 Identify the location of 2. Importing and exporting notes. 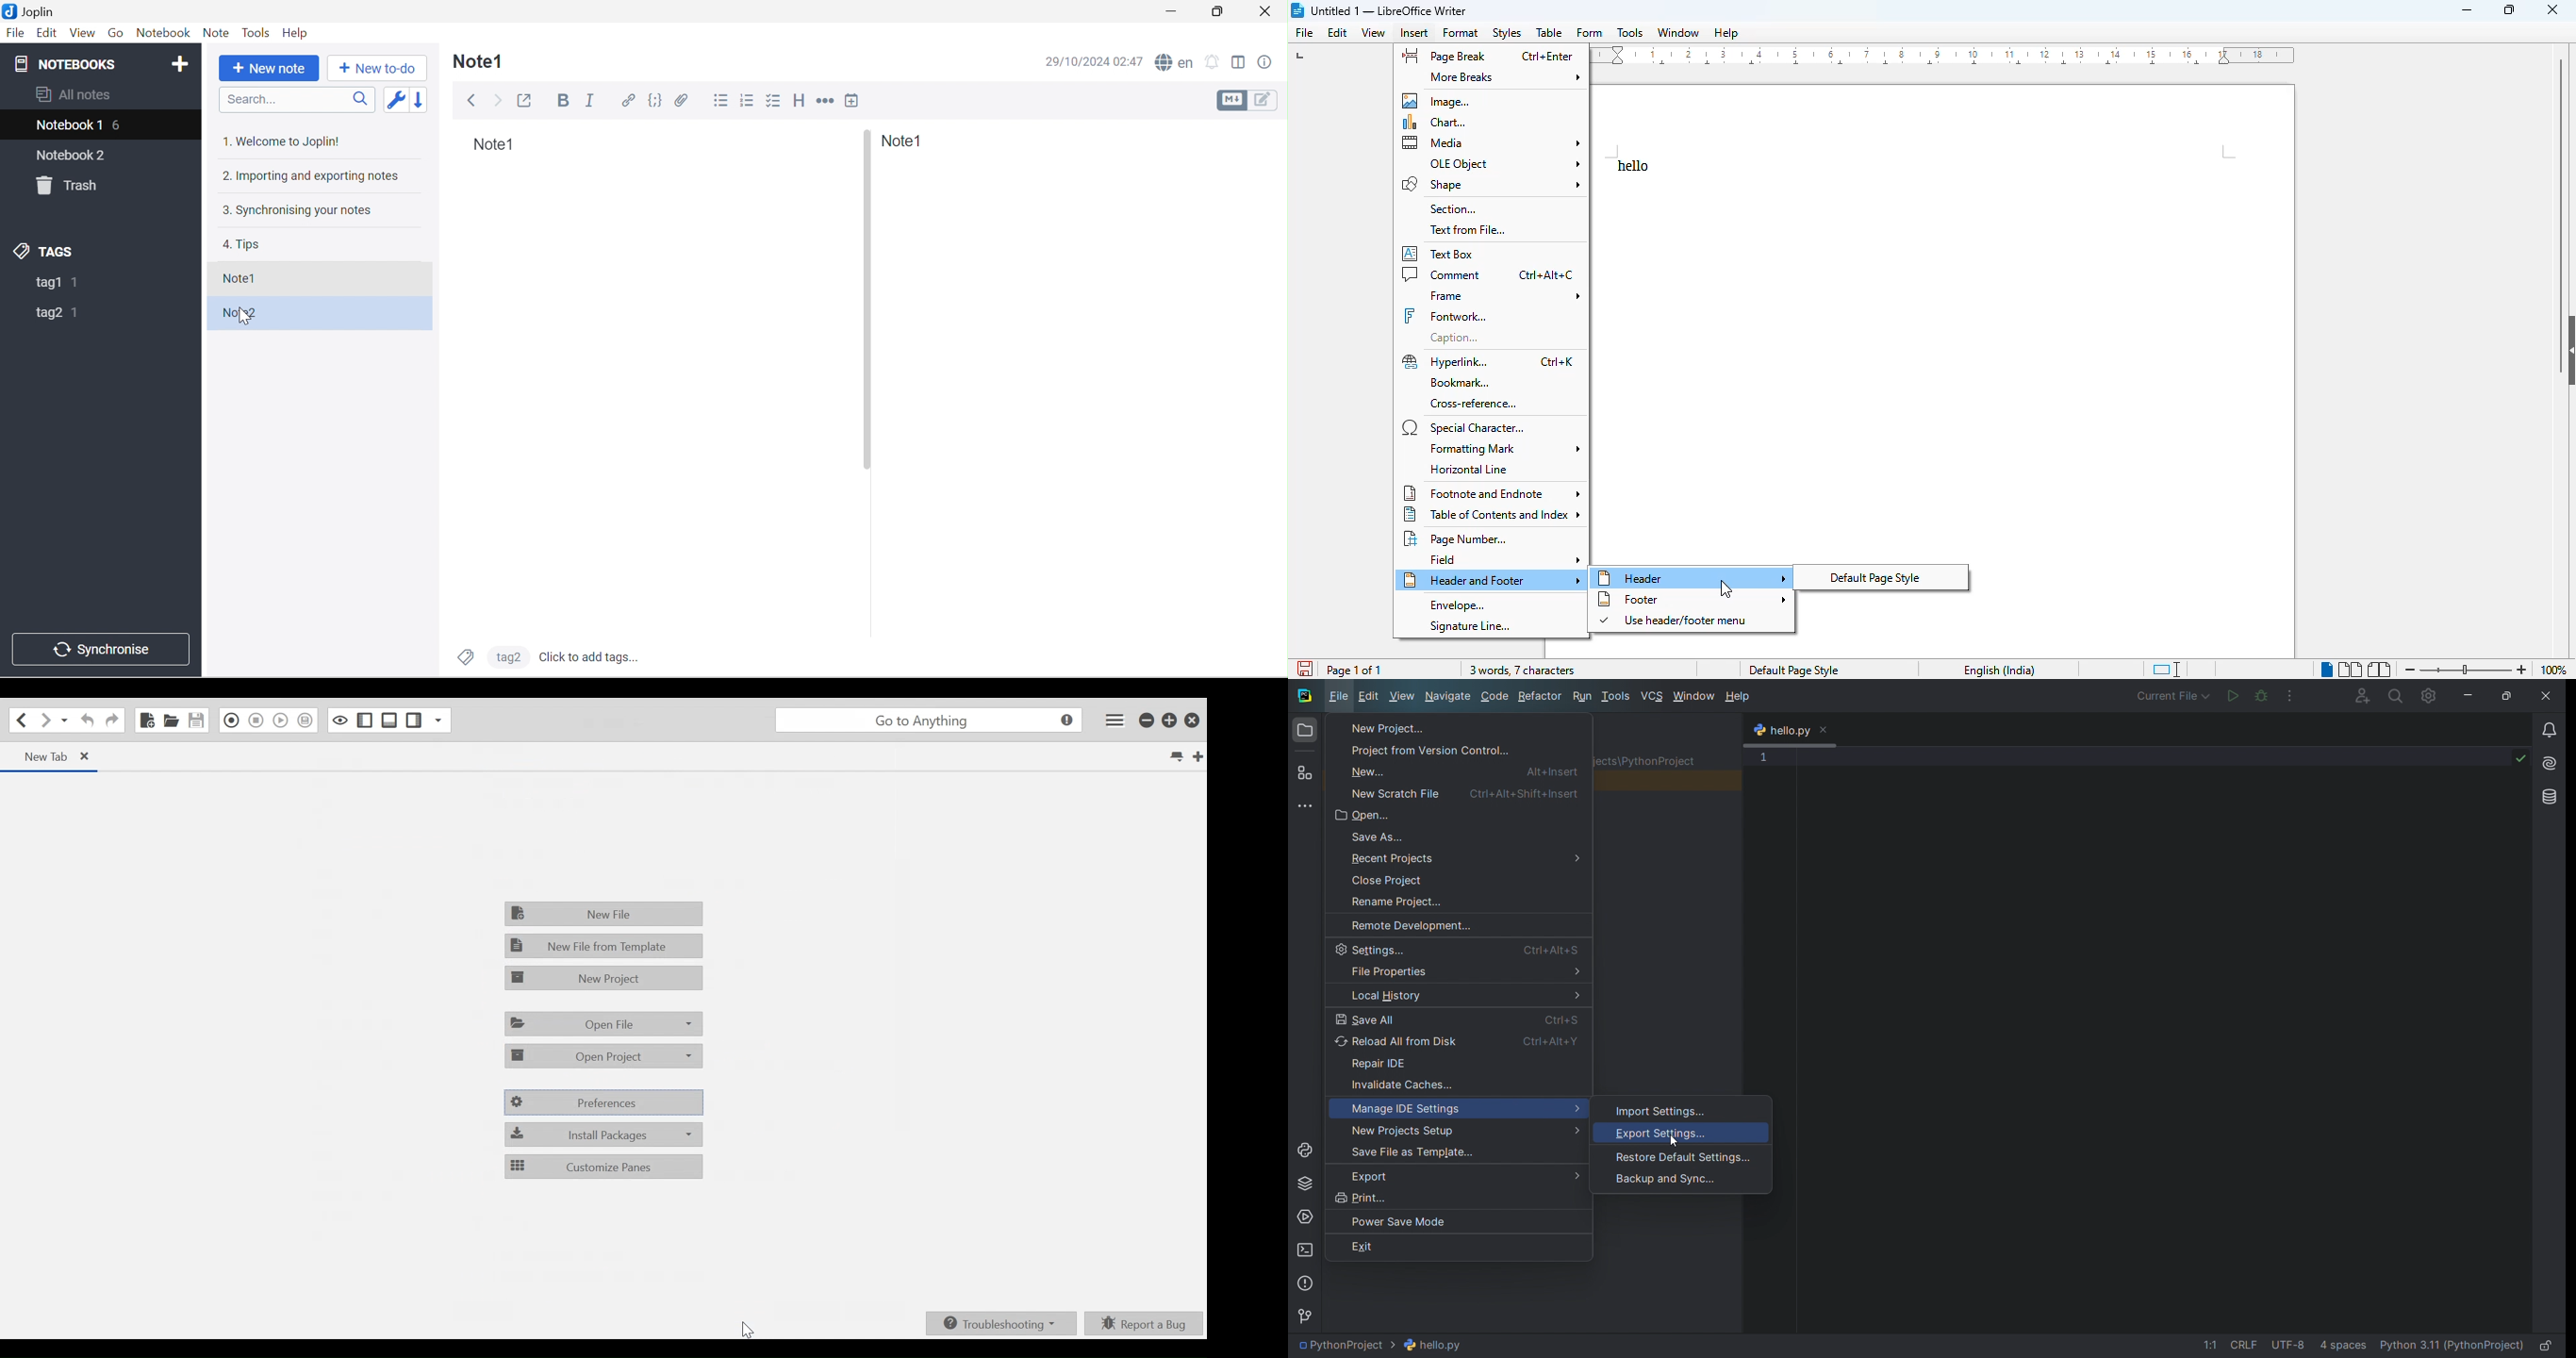
(309, 177).